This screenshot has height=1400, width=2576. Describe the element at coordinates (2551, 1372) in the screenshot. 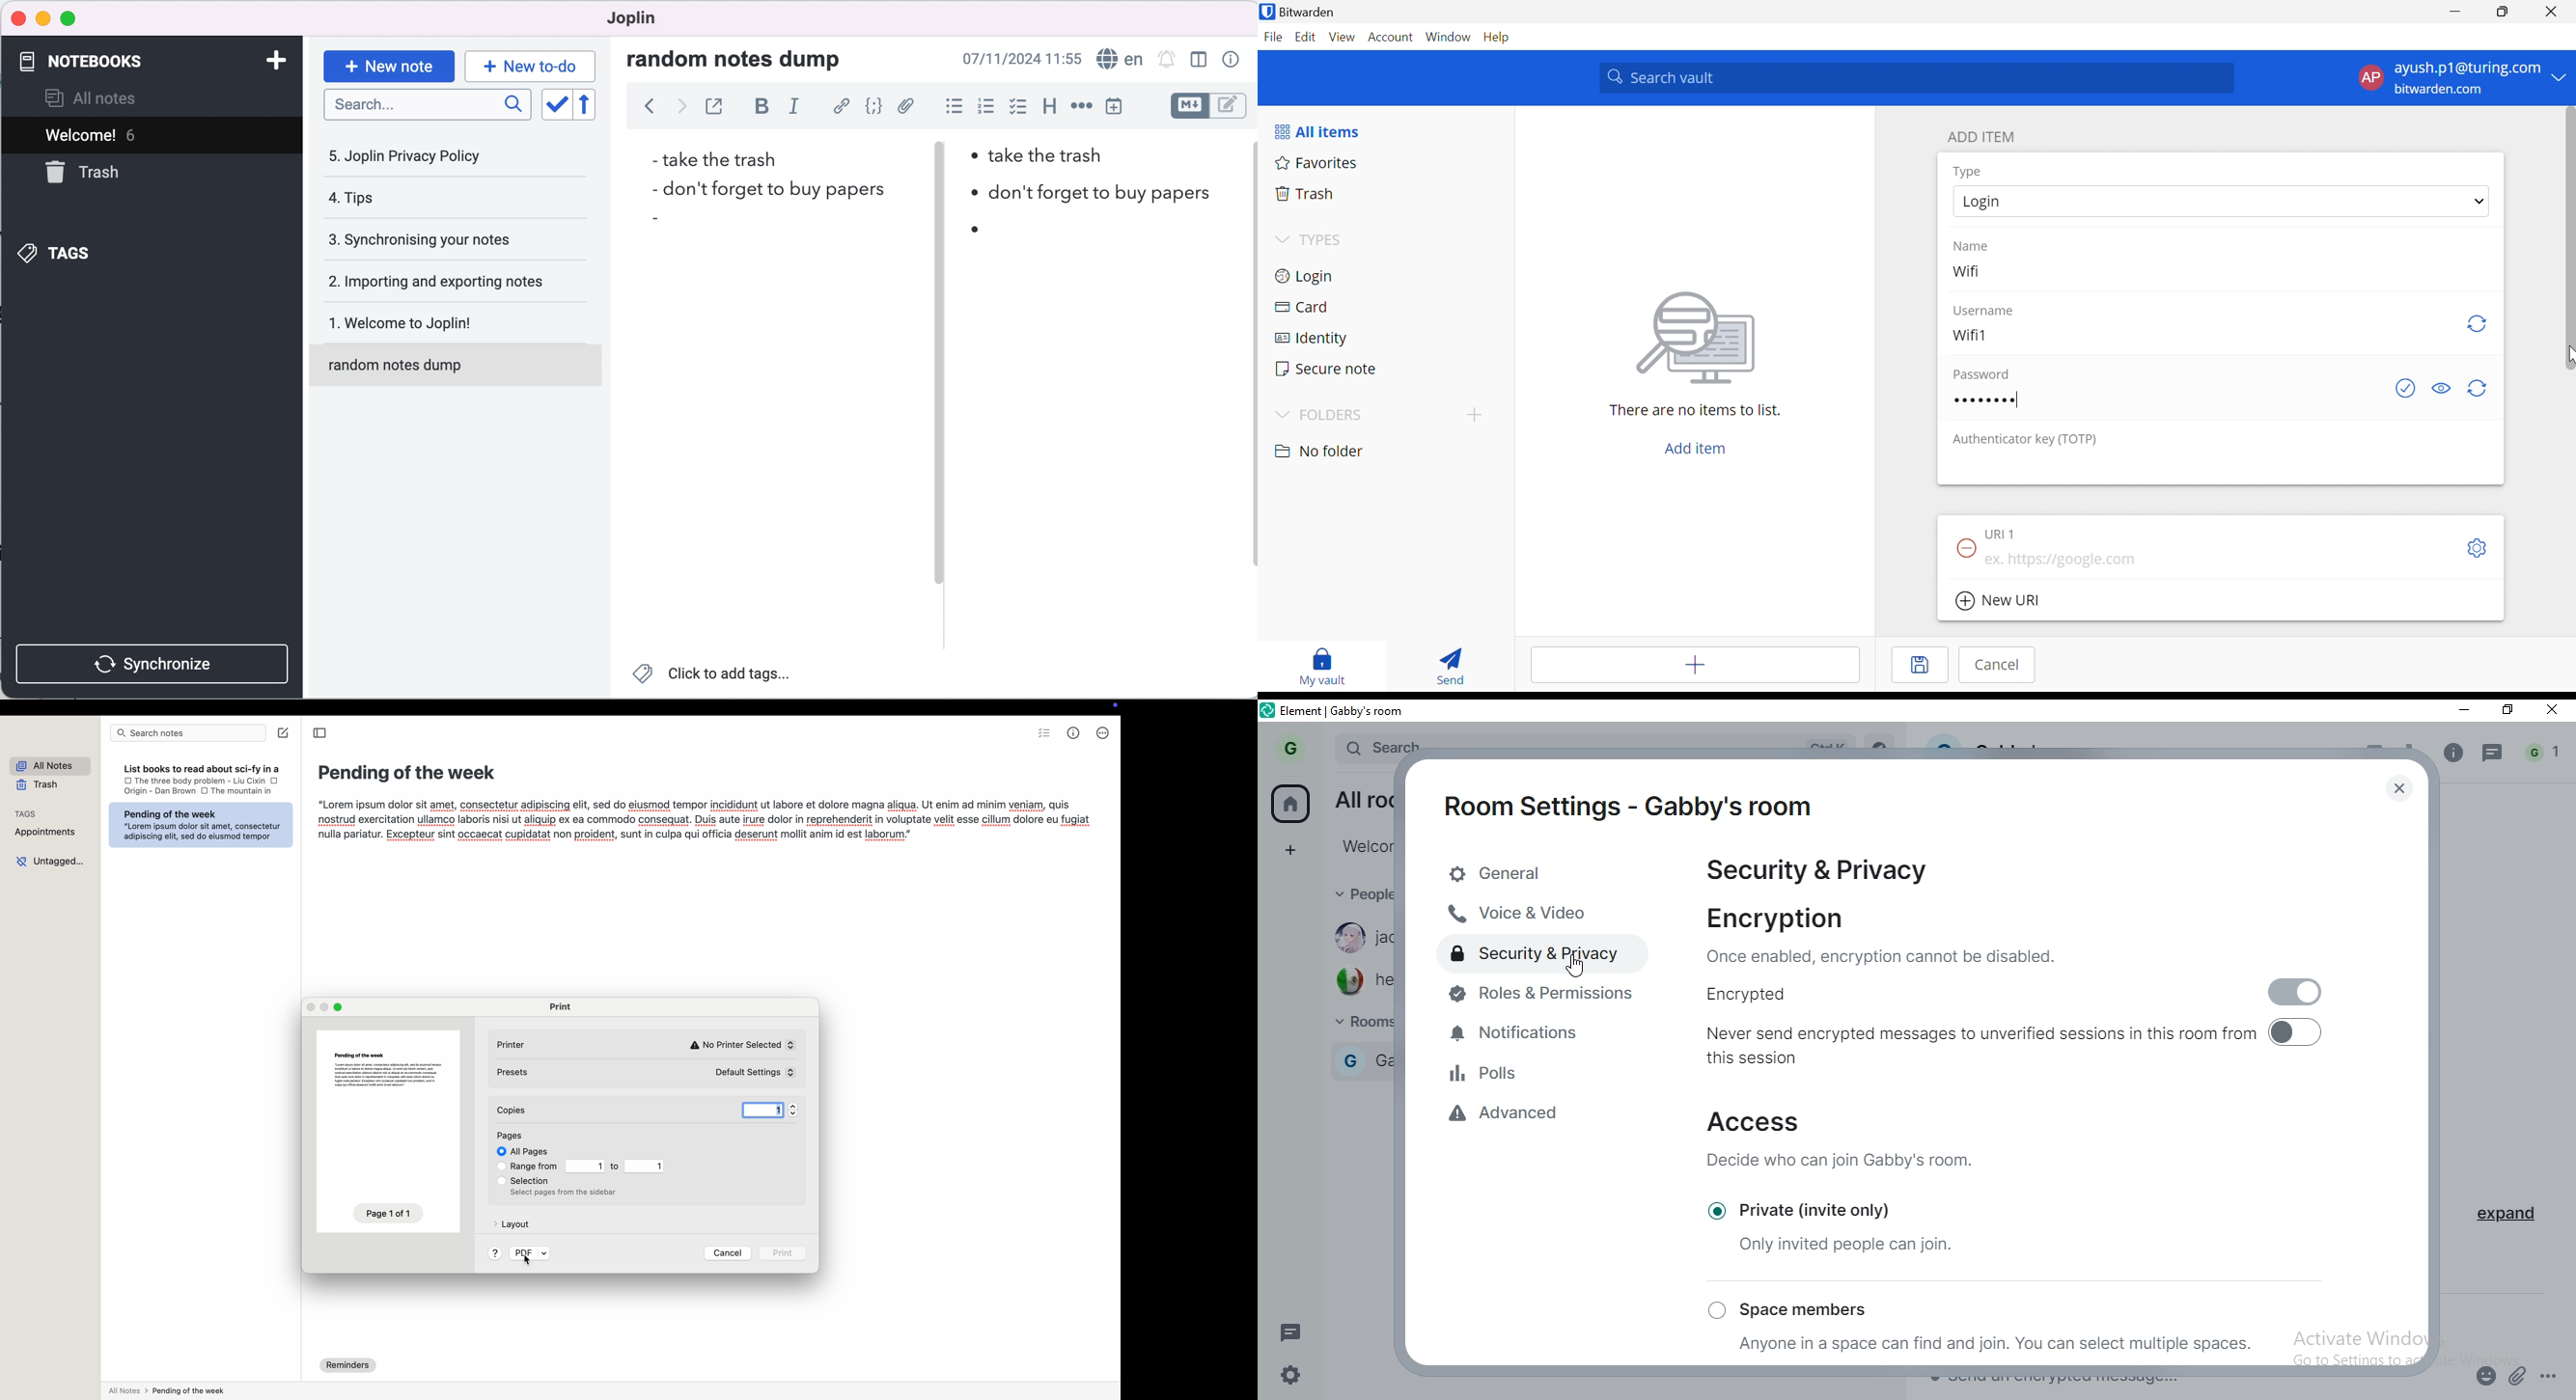

I see `options` at that location.